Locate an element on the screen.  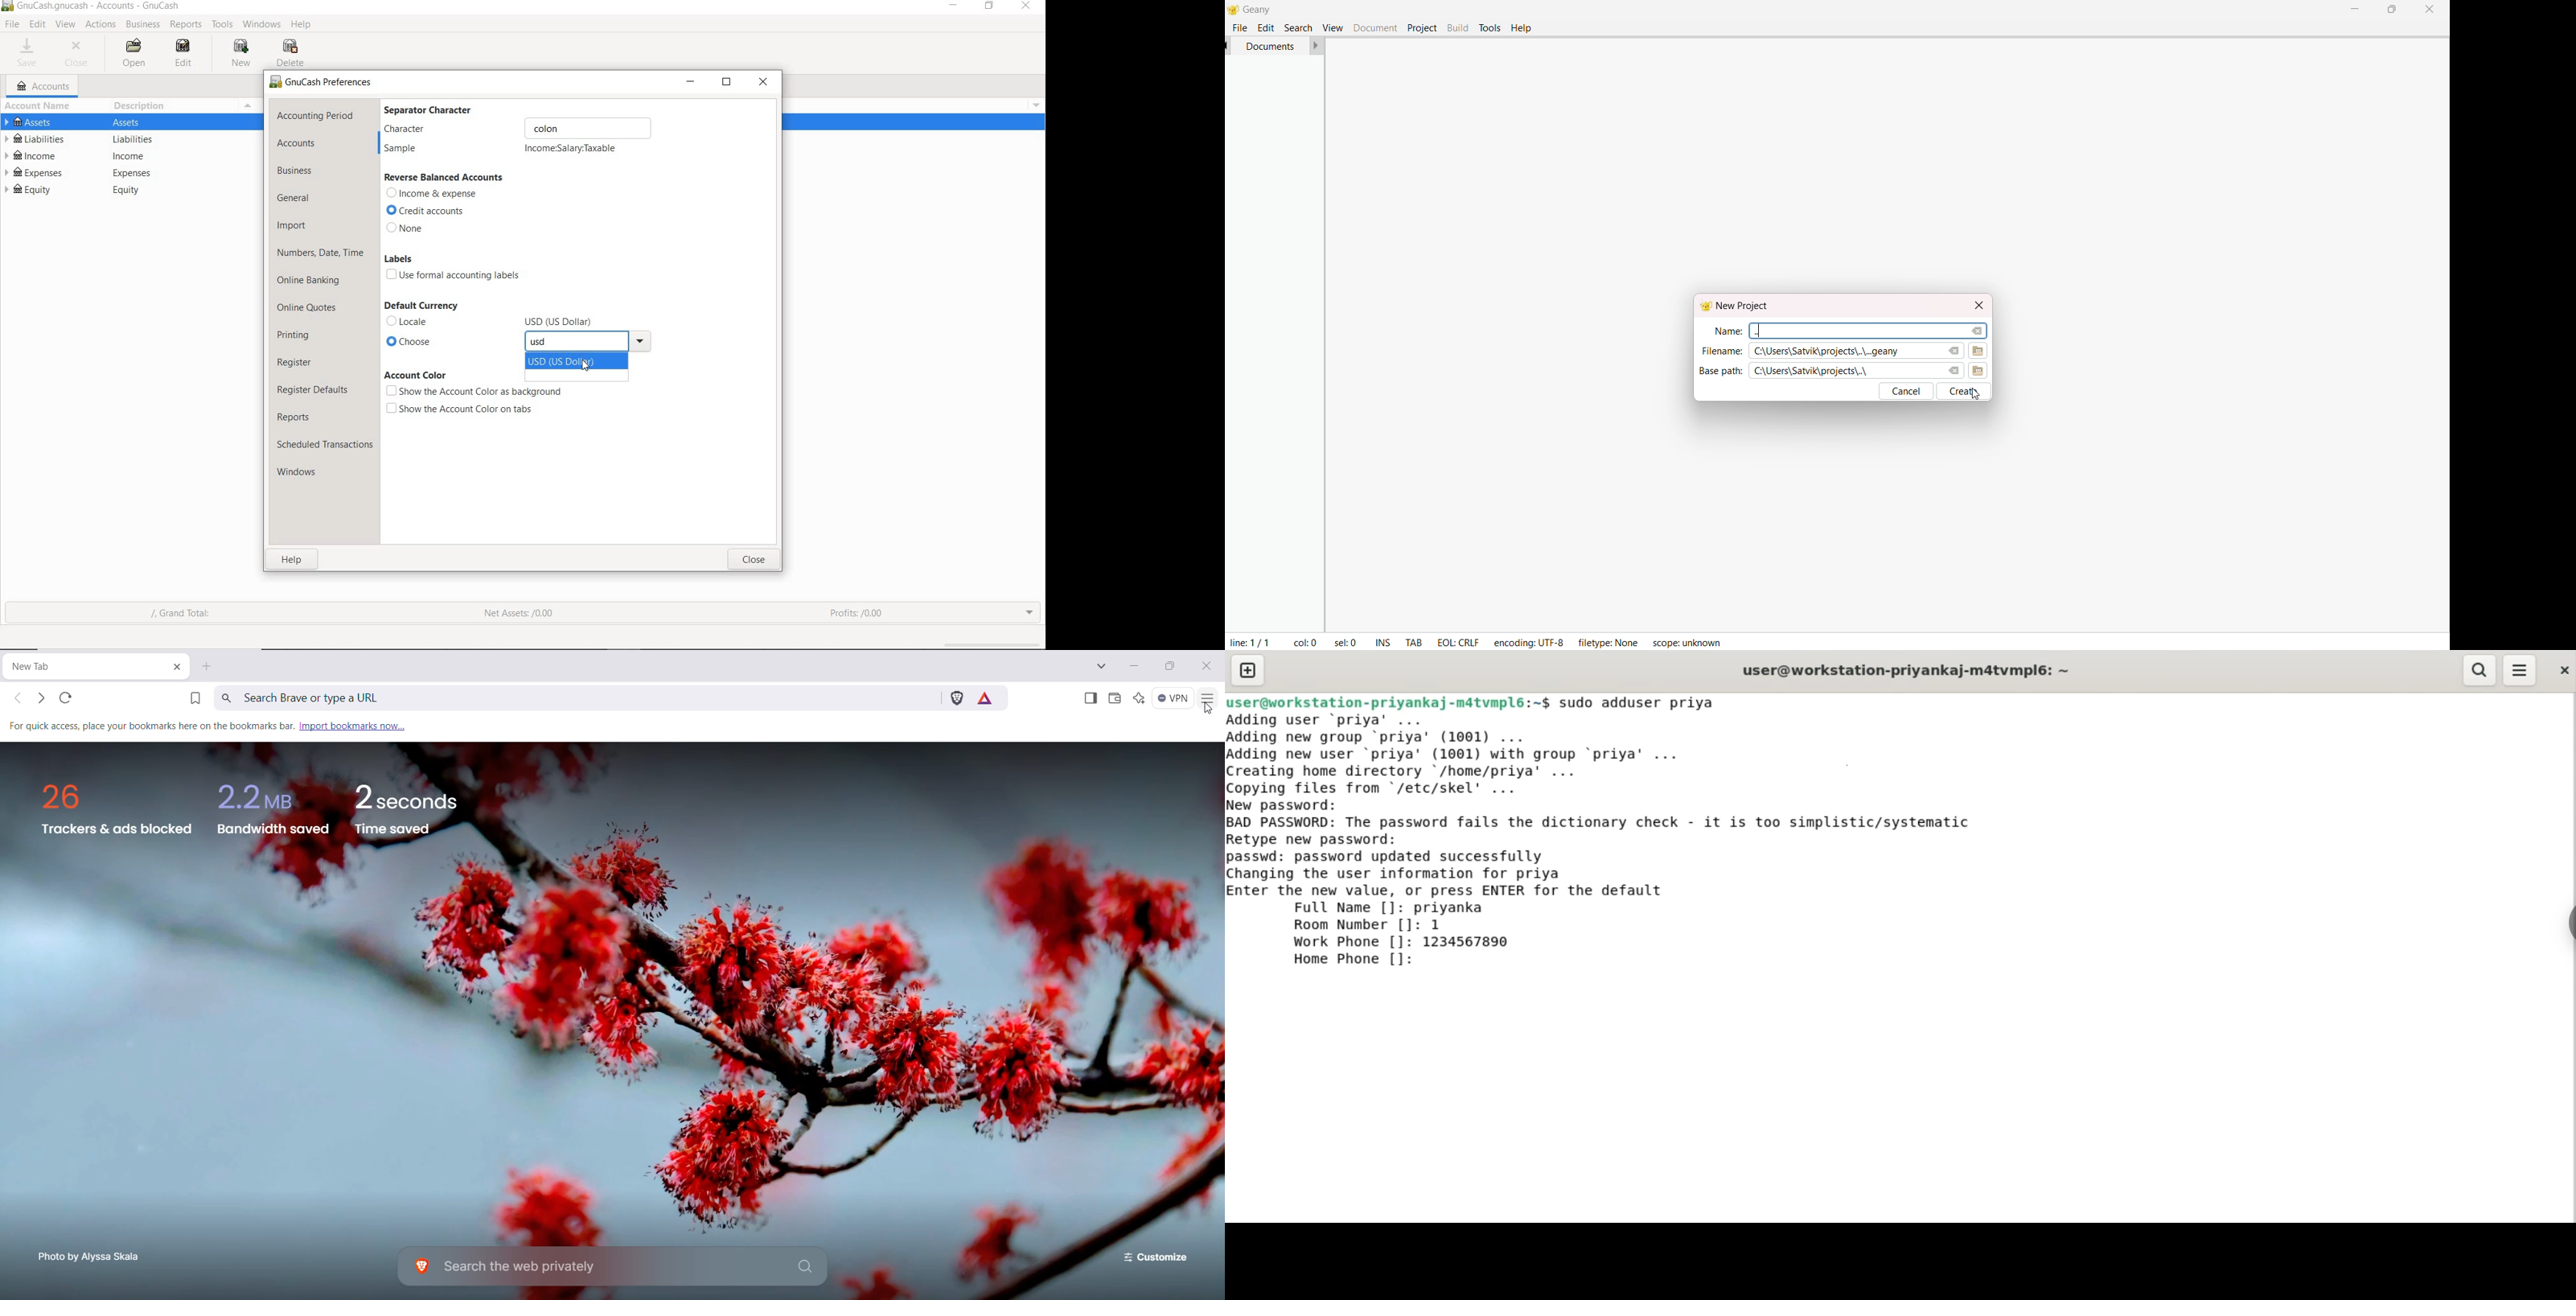
ACCOUNTS is located at coordinates (44, 87).